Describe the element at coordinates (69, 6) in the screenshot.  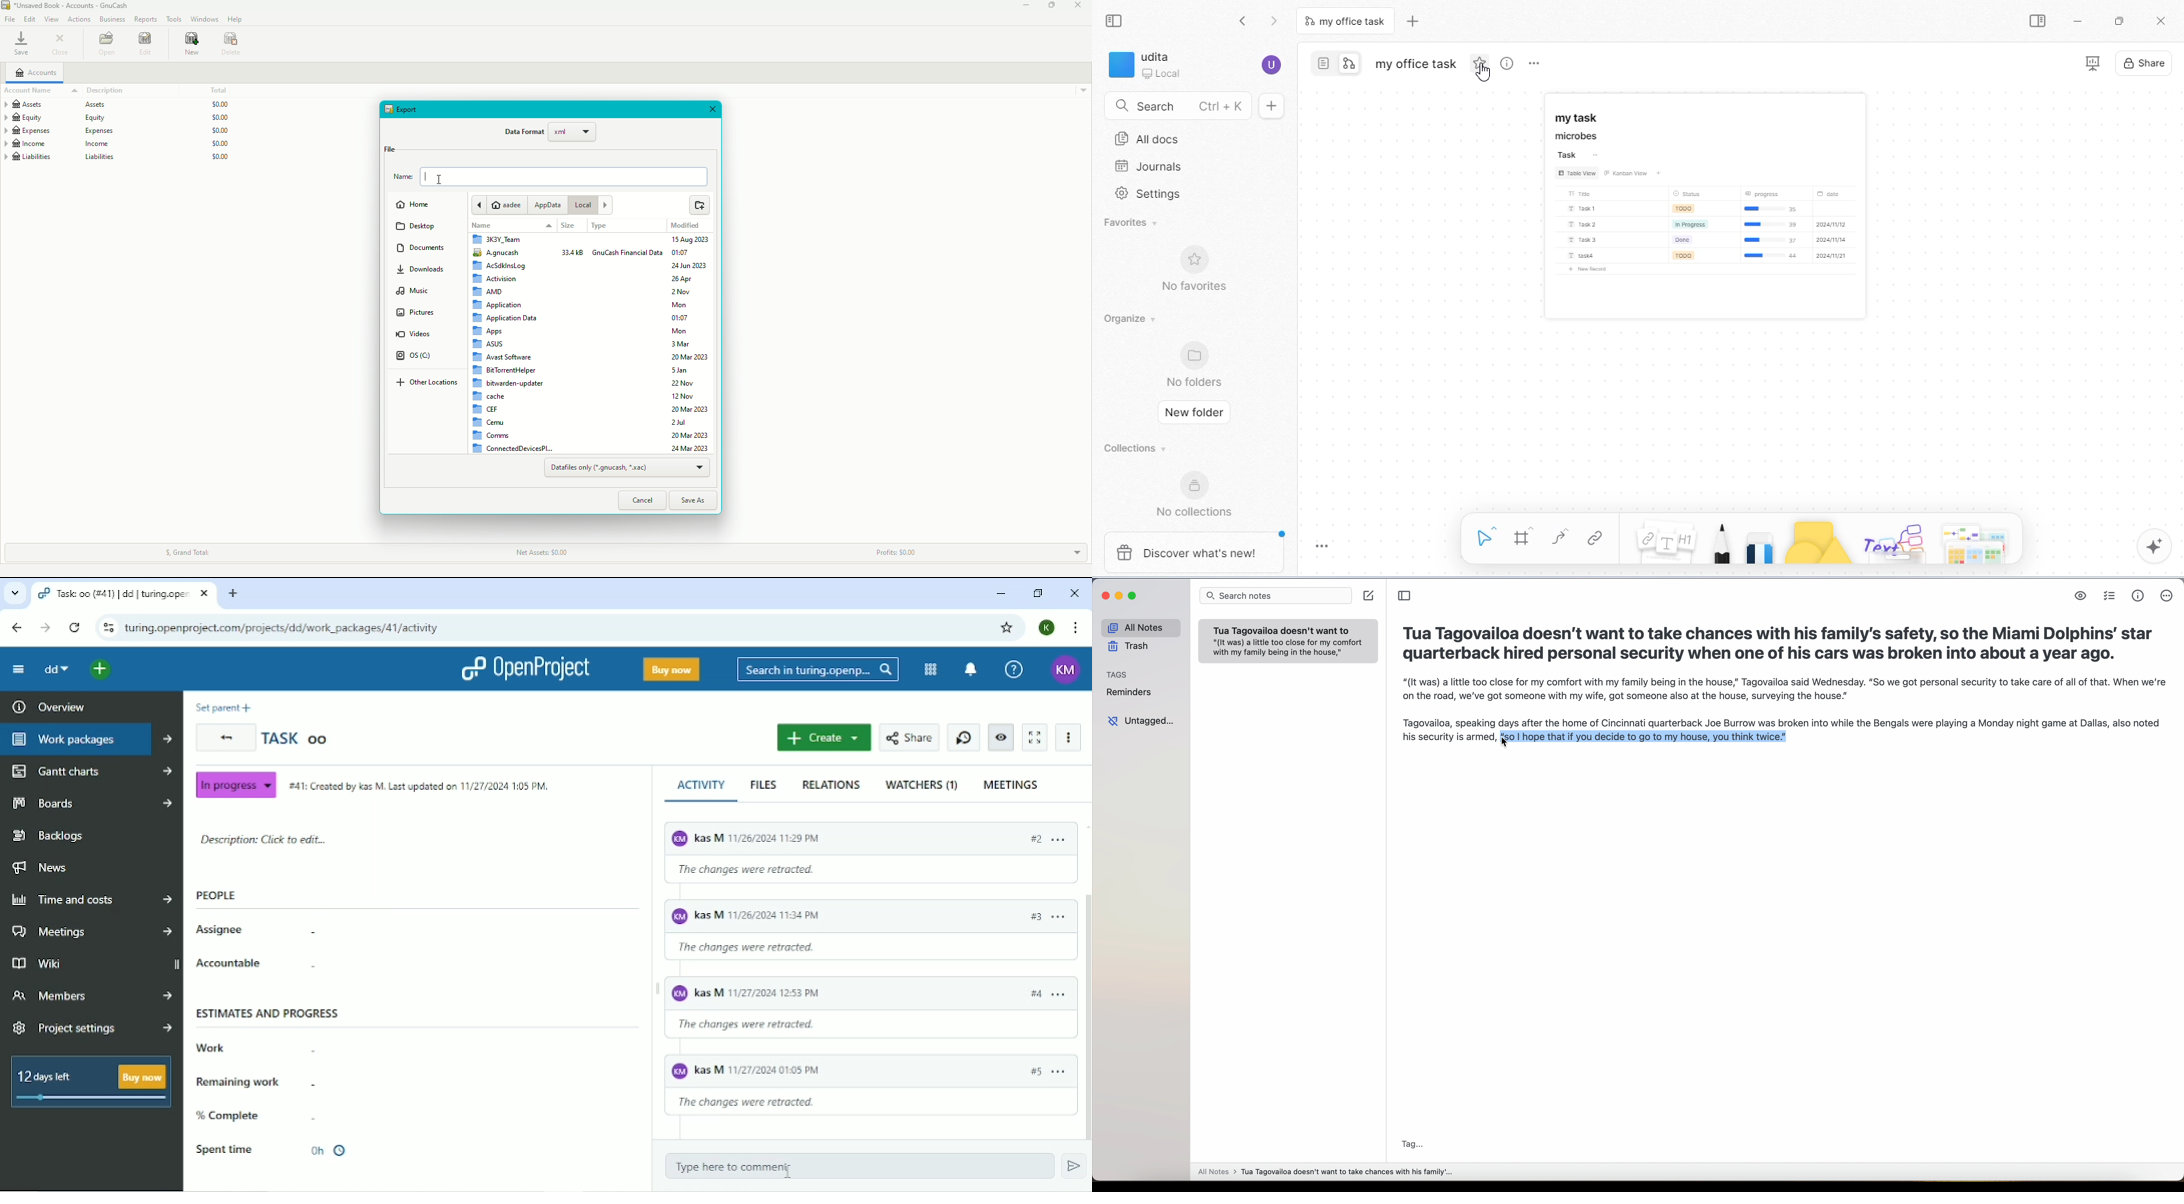
I see `Unnamed Book - Accounts - GnuCash` at that location.